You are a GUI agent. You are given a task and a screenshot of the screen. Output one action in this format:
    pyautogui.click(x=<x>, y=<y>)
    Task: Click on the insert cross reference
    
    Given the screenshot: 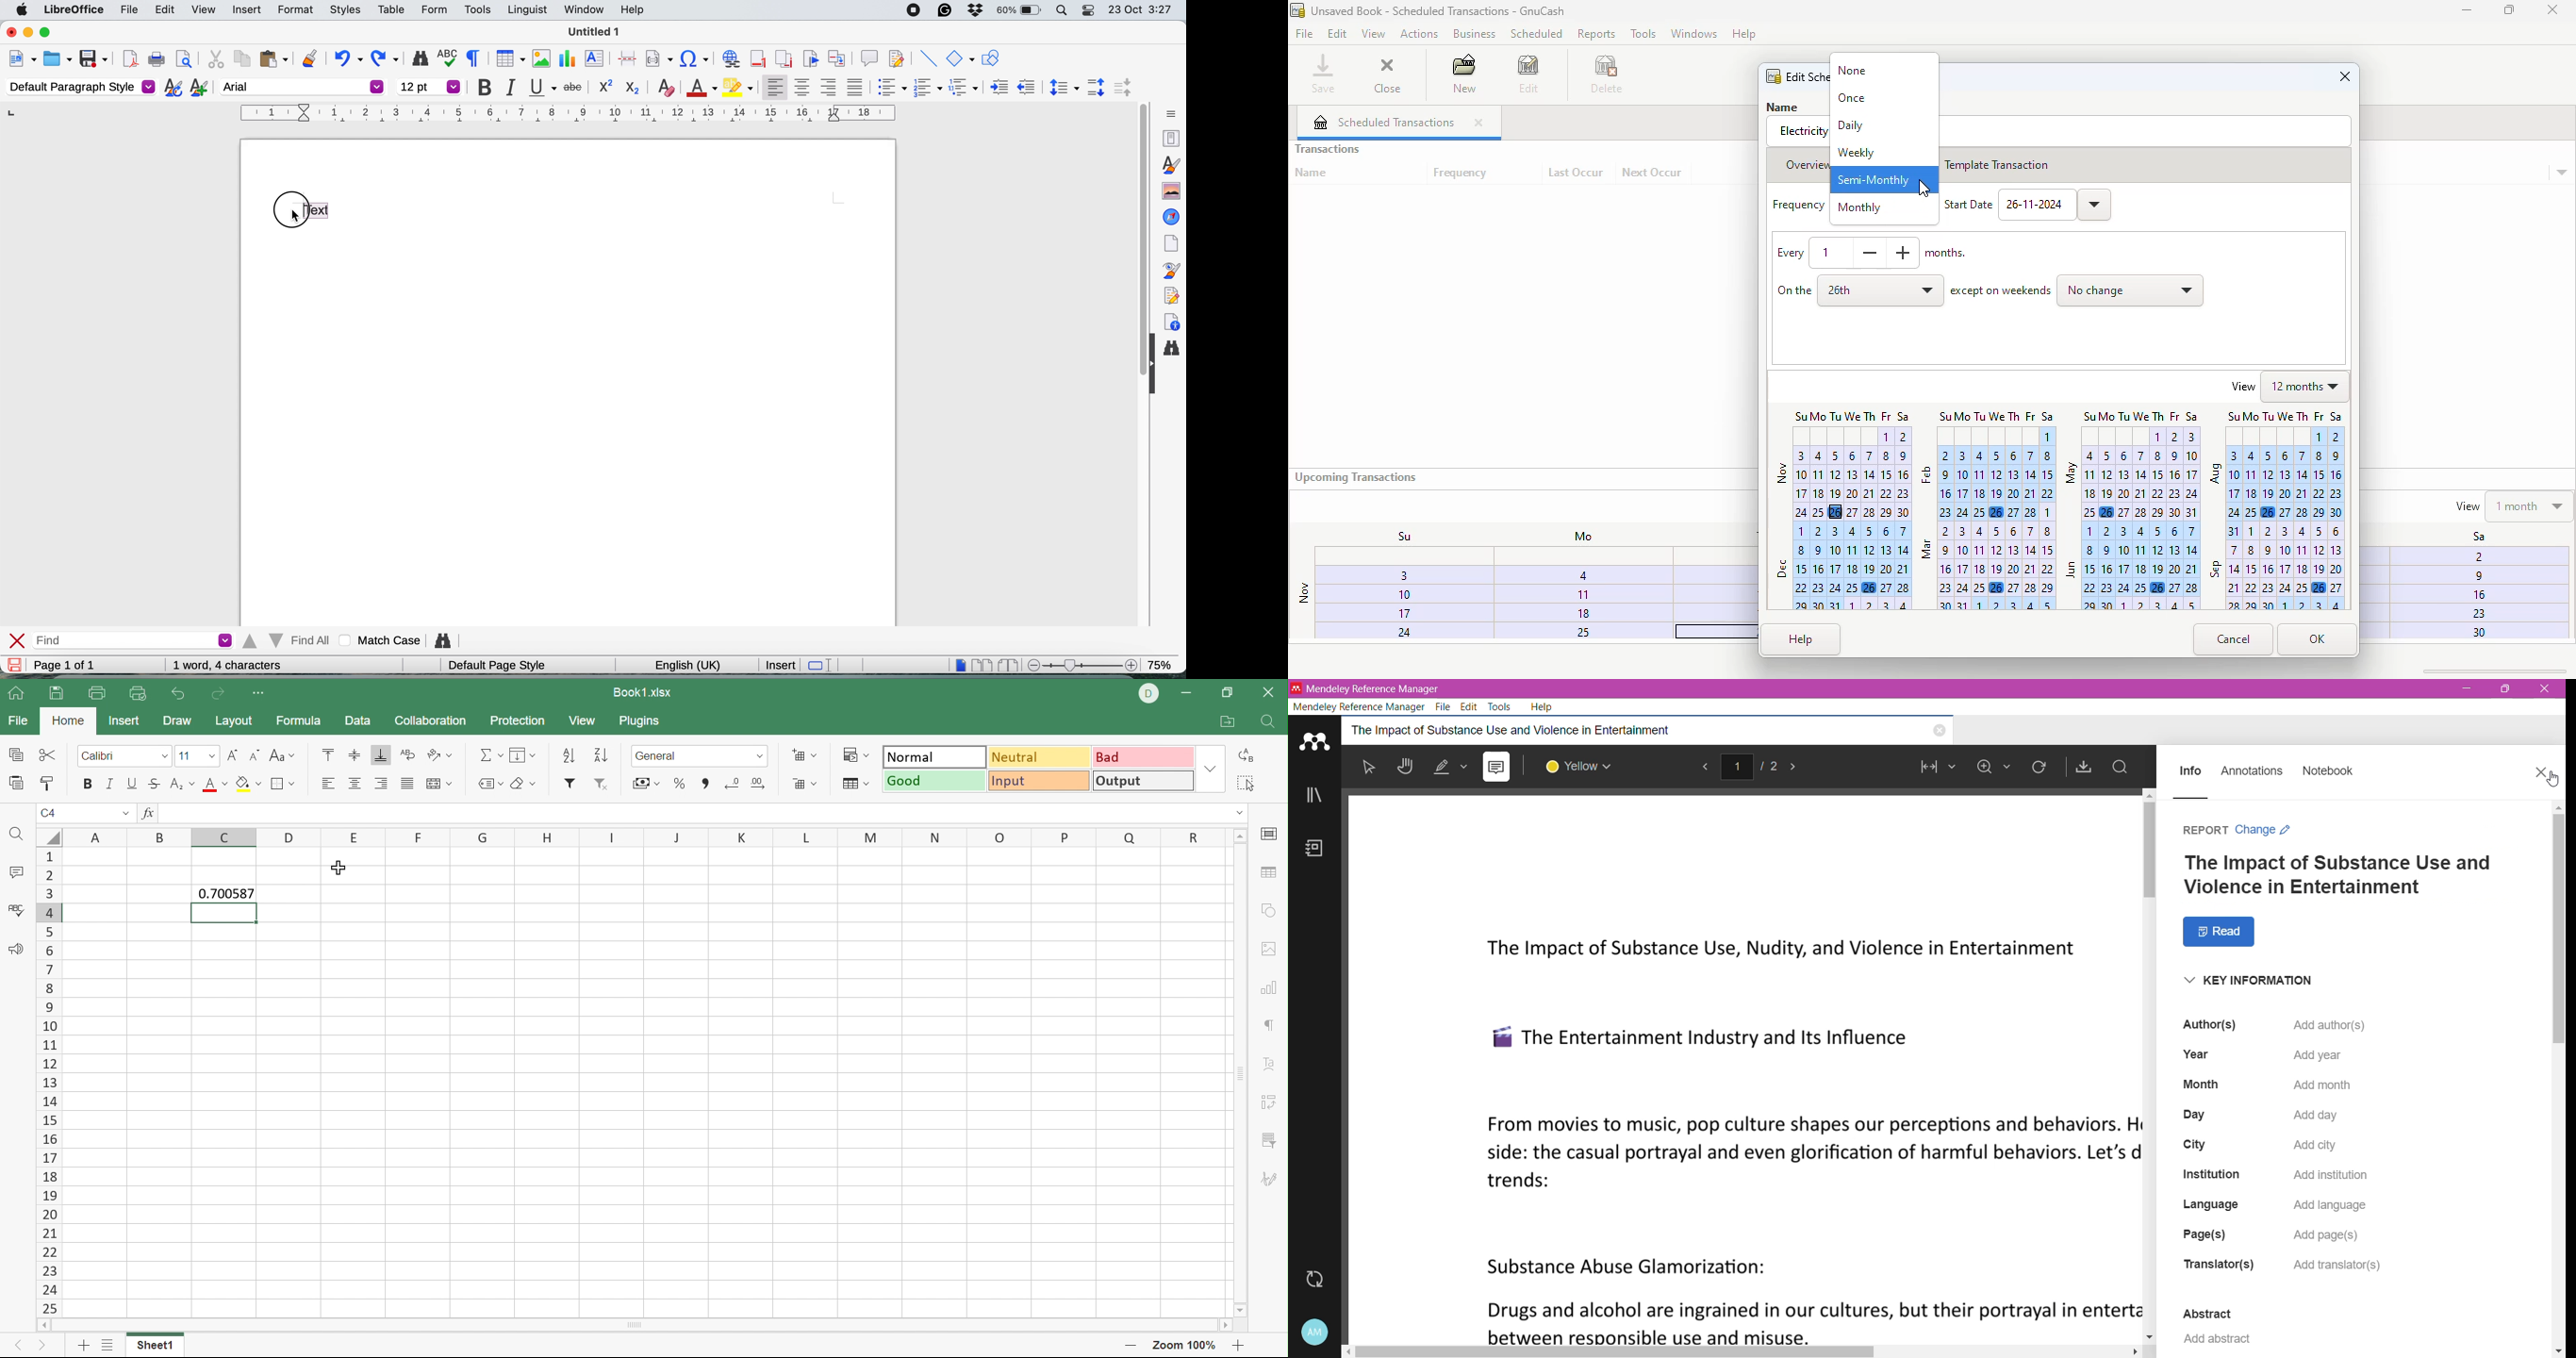 What is the action you would take?
    pyautogui.click(x=839, y=59)
    